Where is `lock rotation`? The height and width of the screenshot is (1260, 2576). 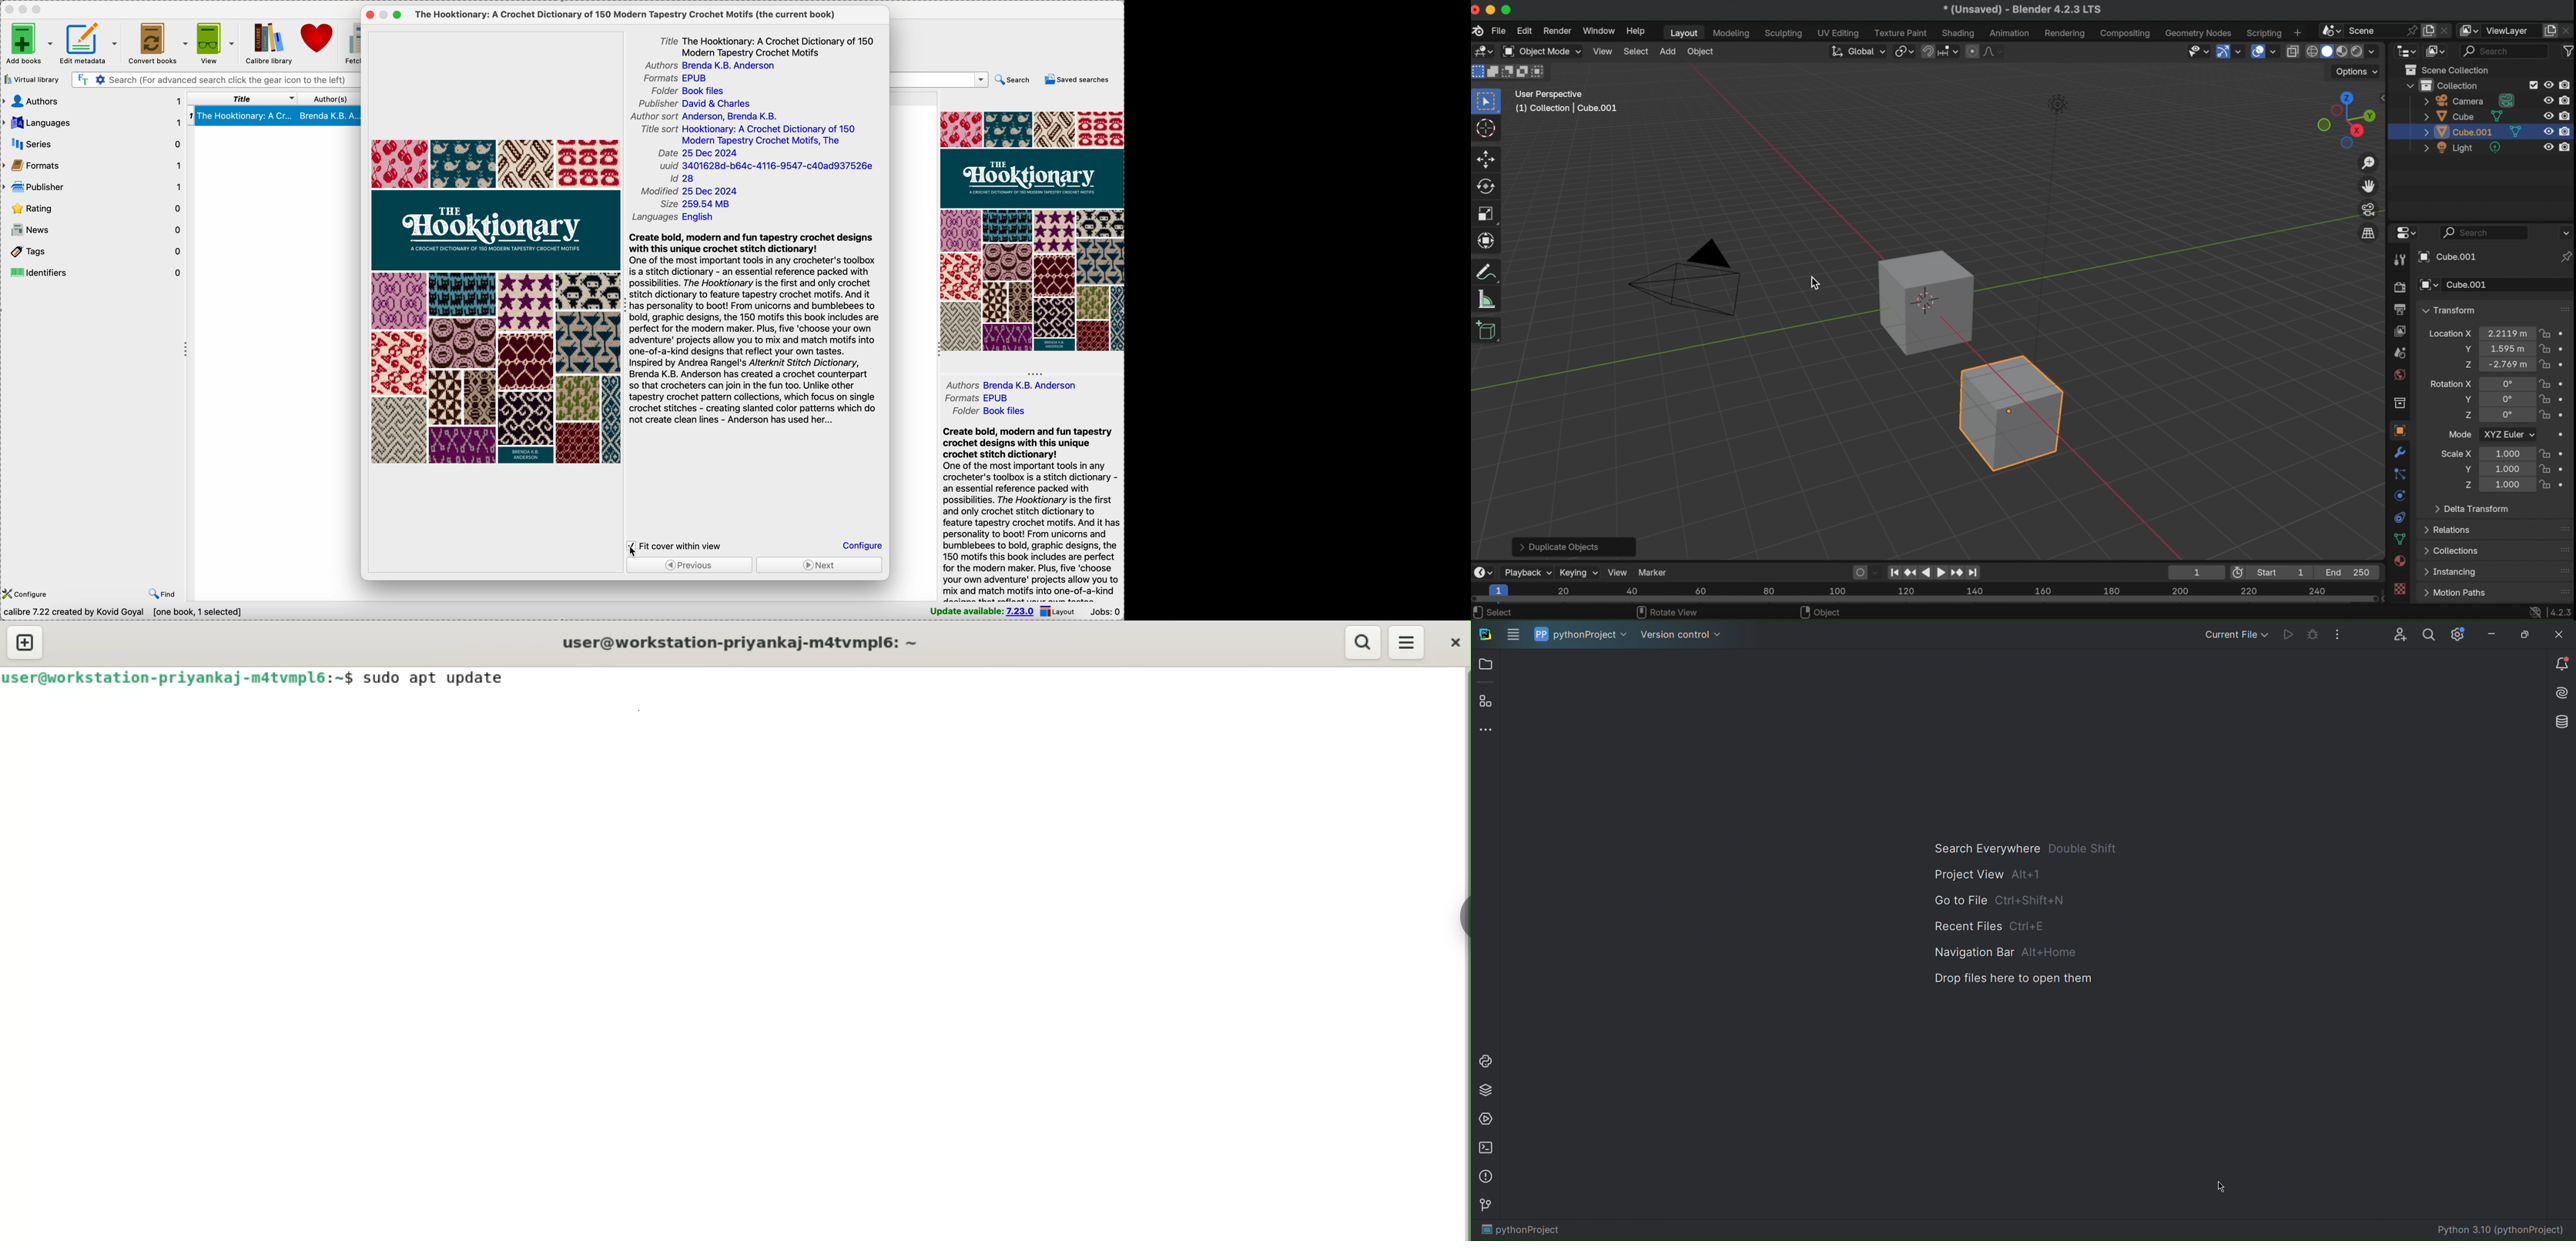 lock rotation is located at coordinates (2546, 383).